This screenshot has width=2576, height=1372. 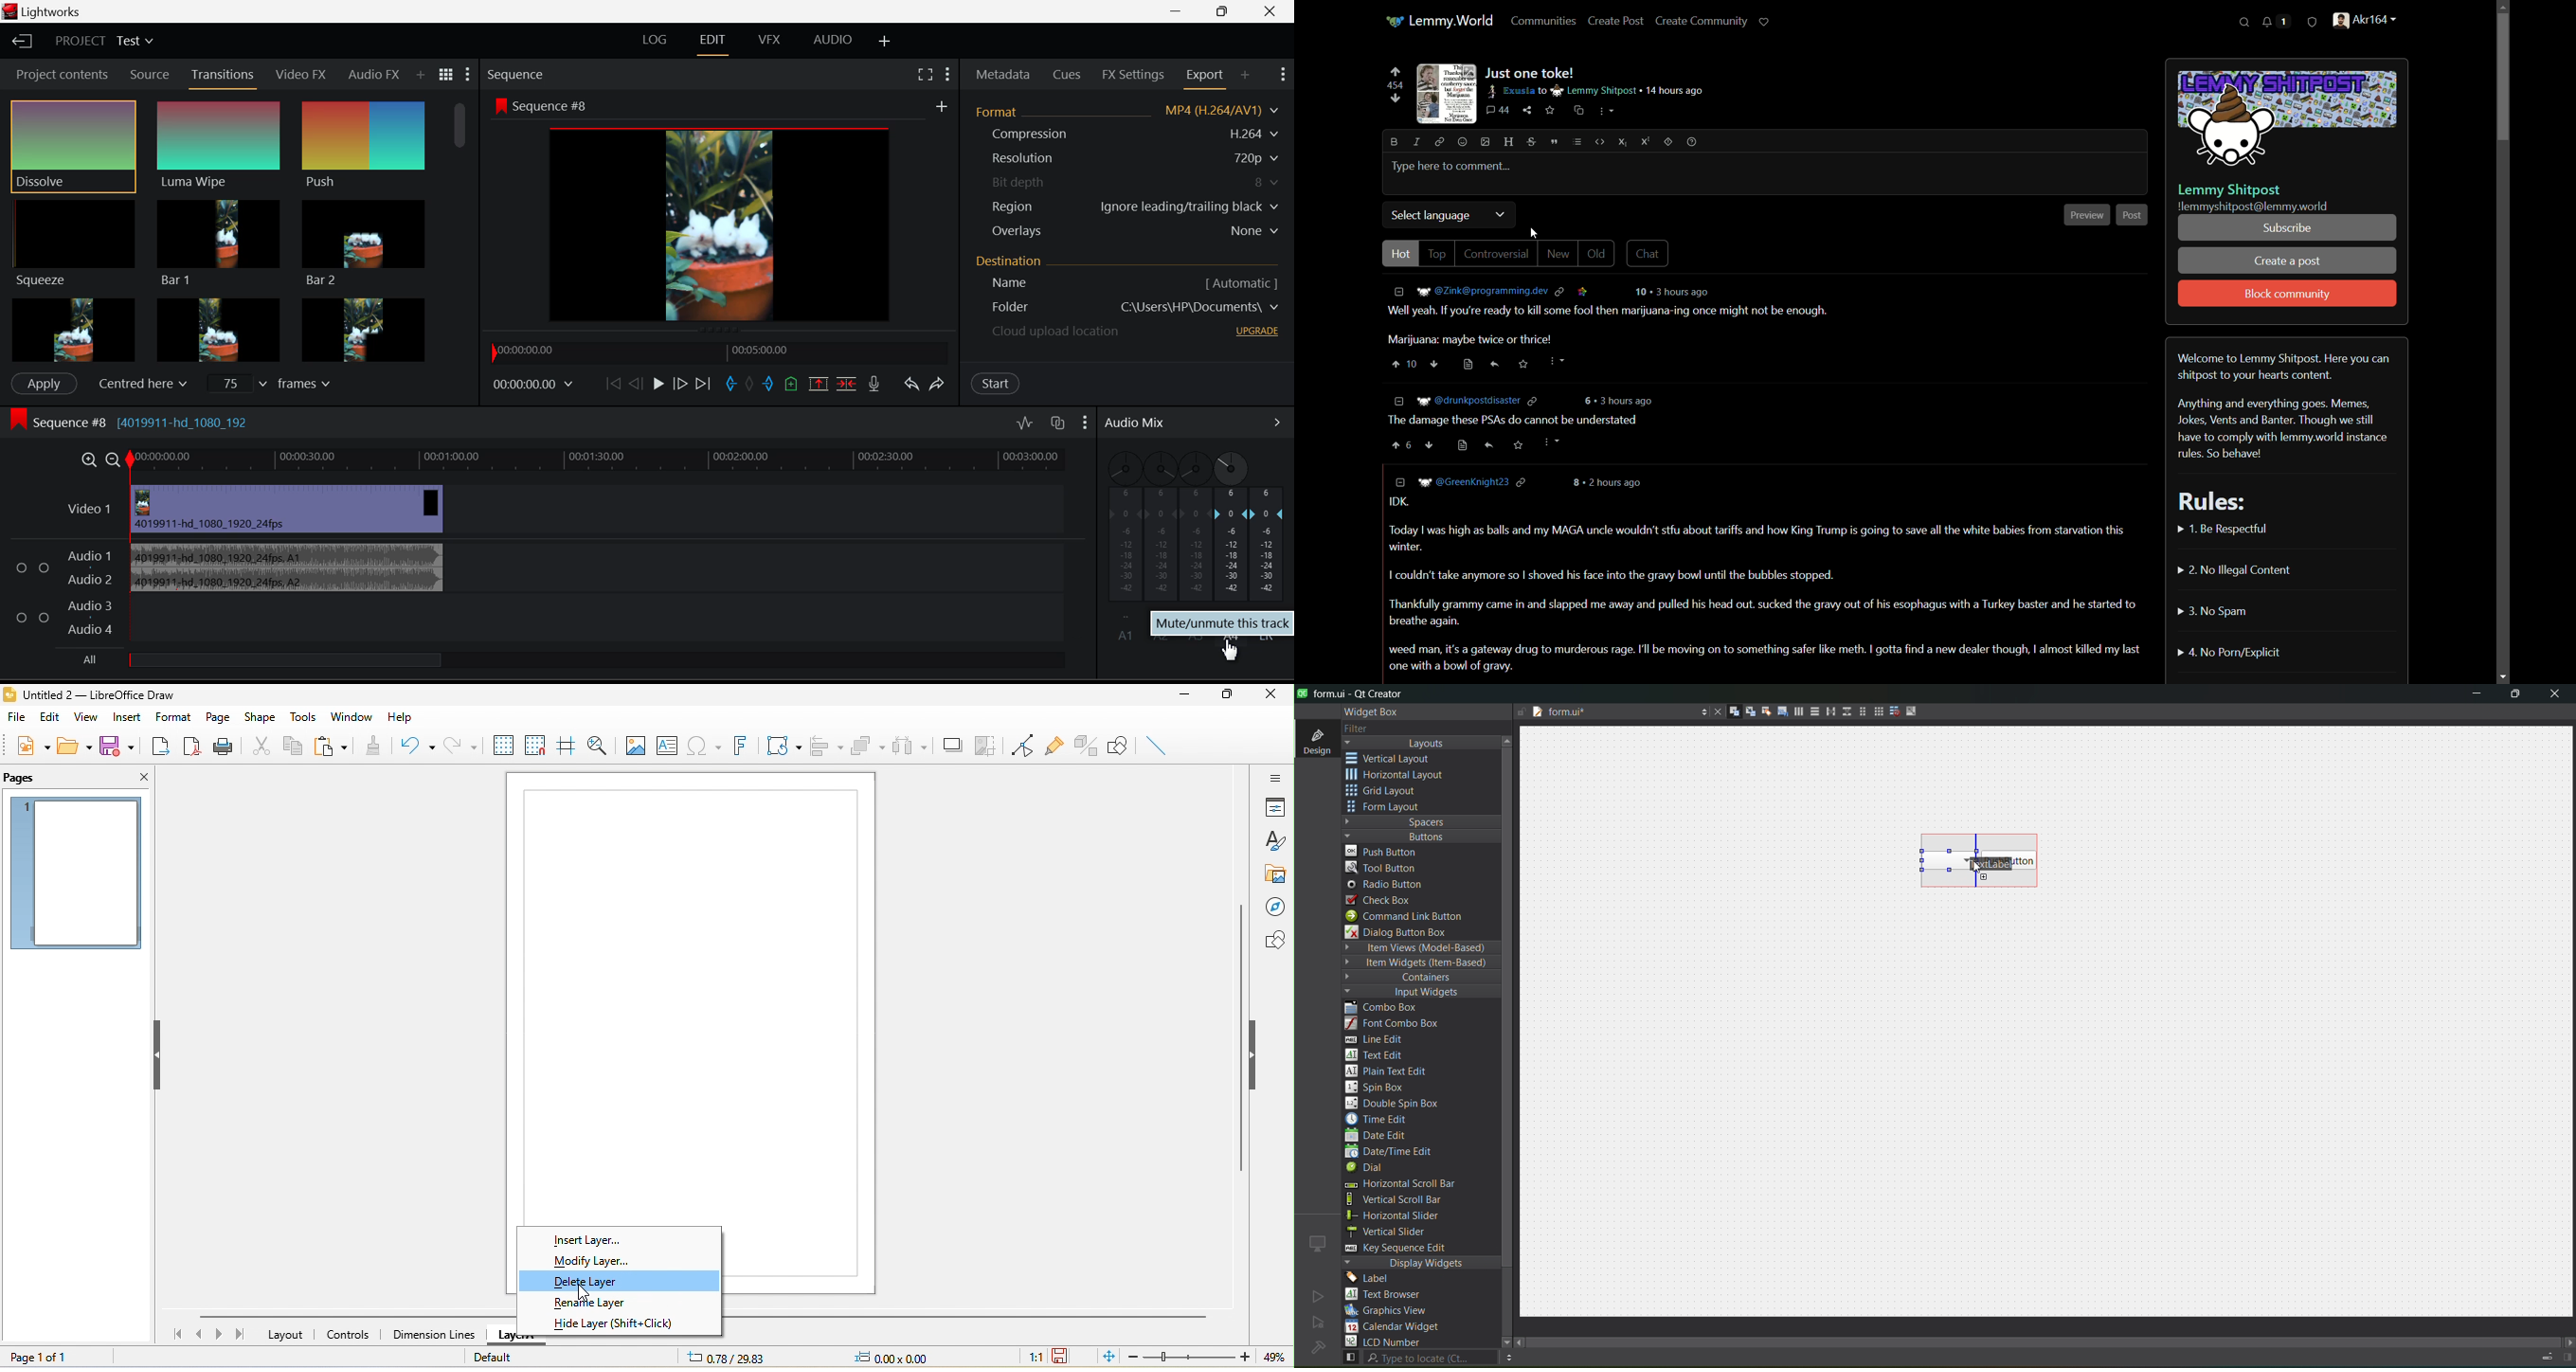 What do you see at coordinates (73, 745) in the screenshot?
I see `open` at bounding box center [73, 745].